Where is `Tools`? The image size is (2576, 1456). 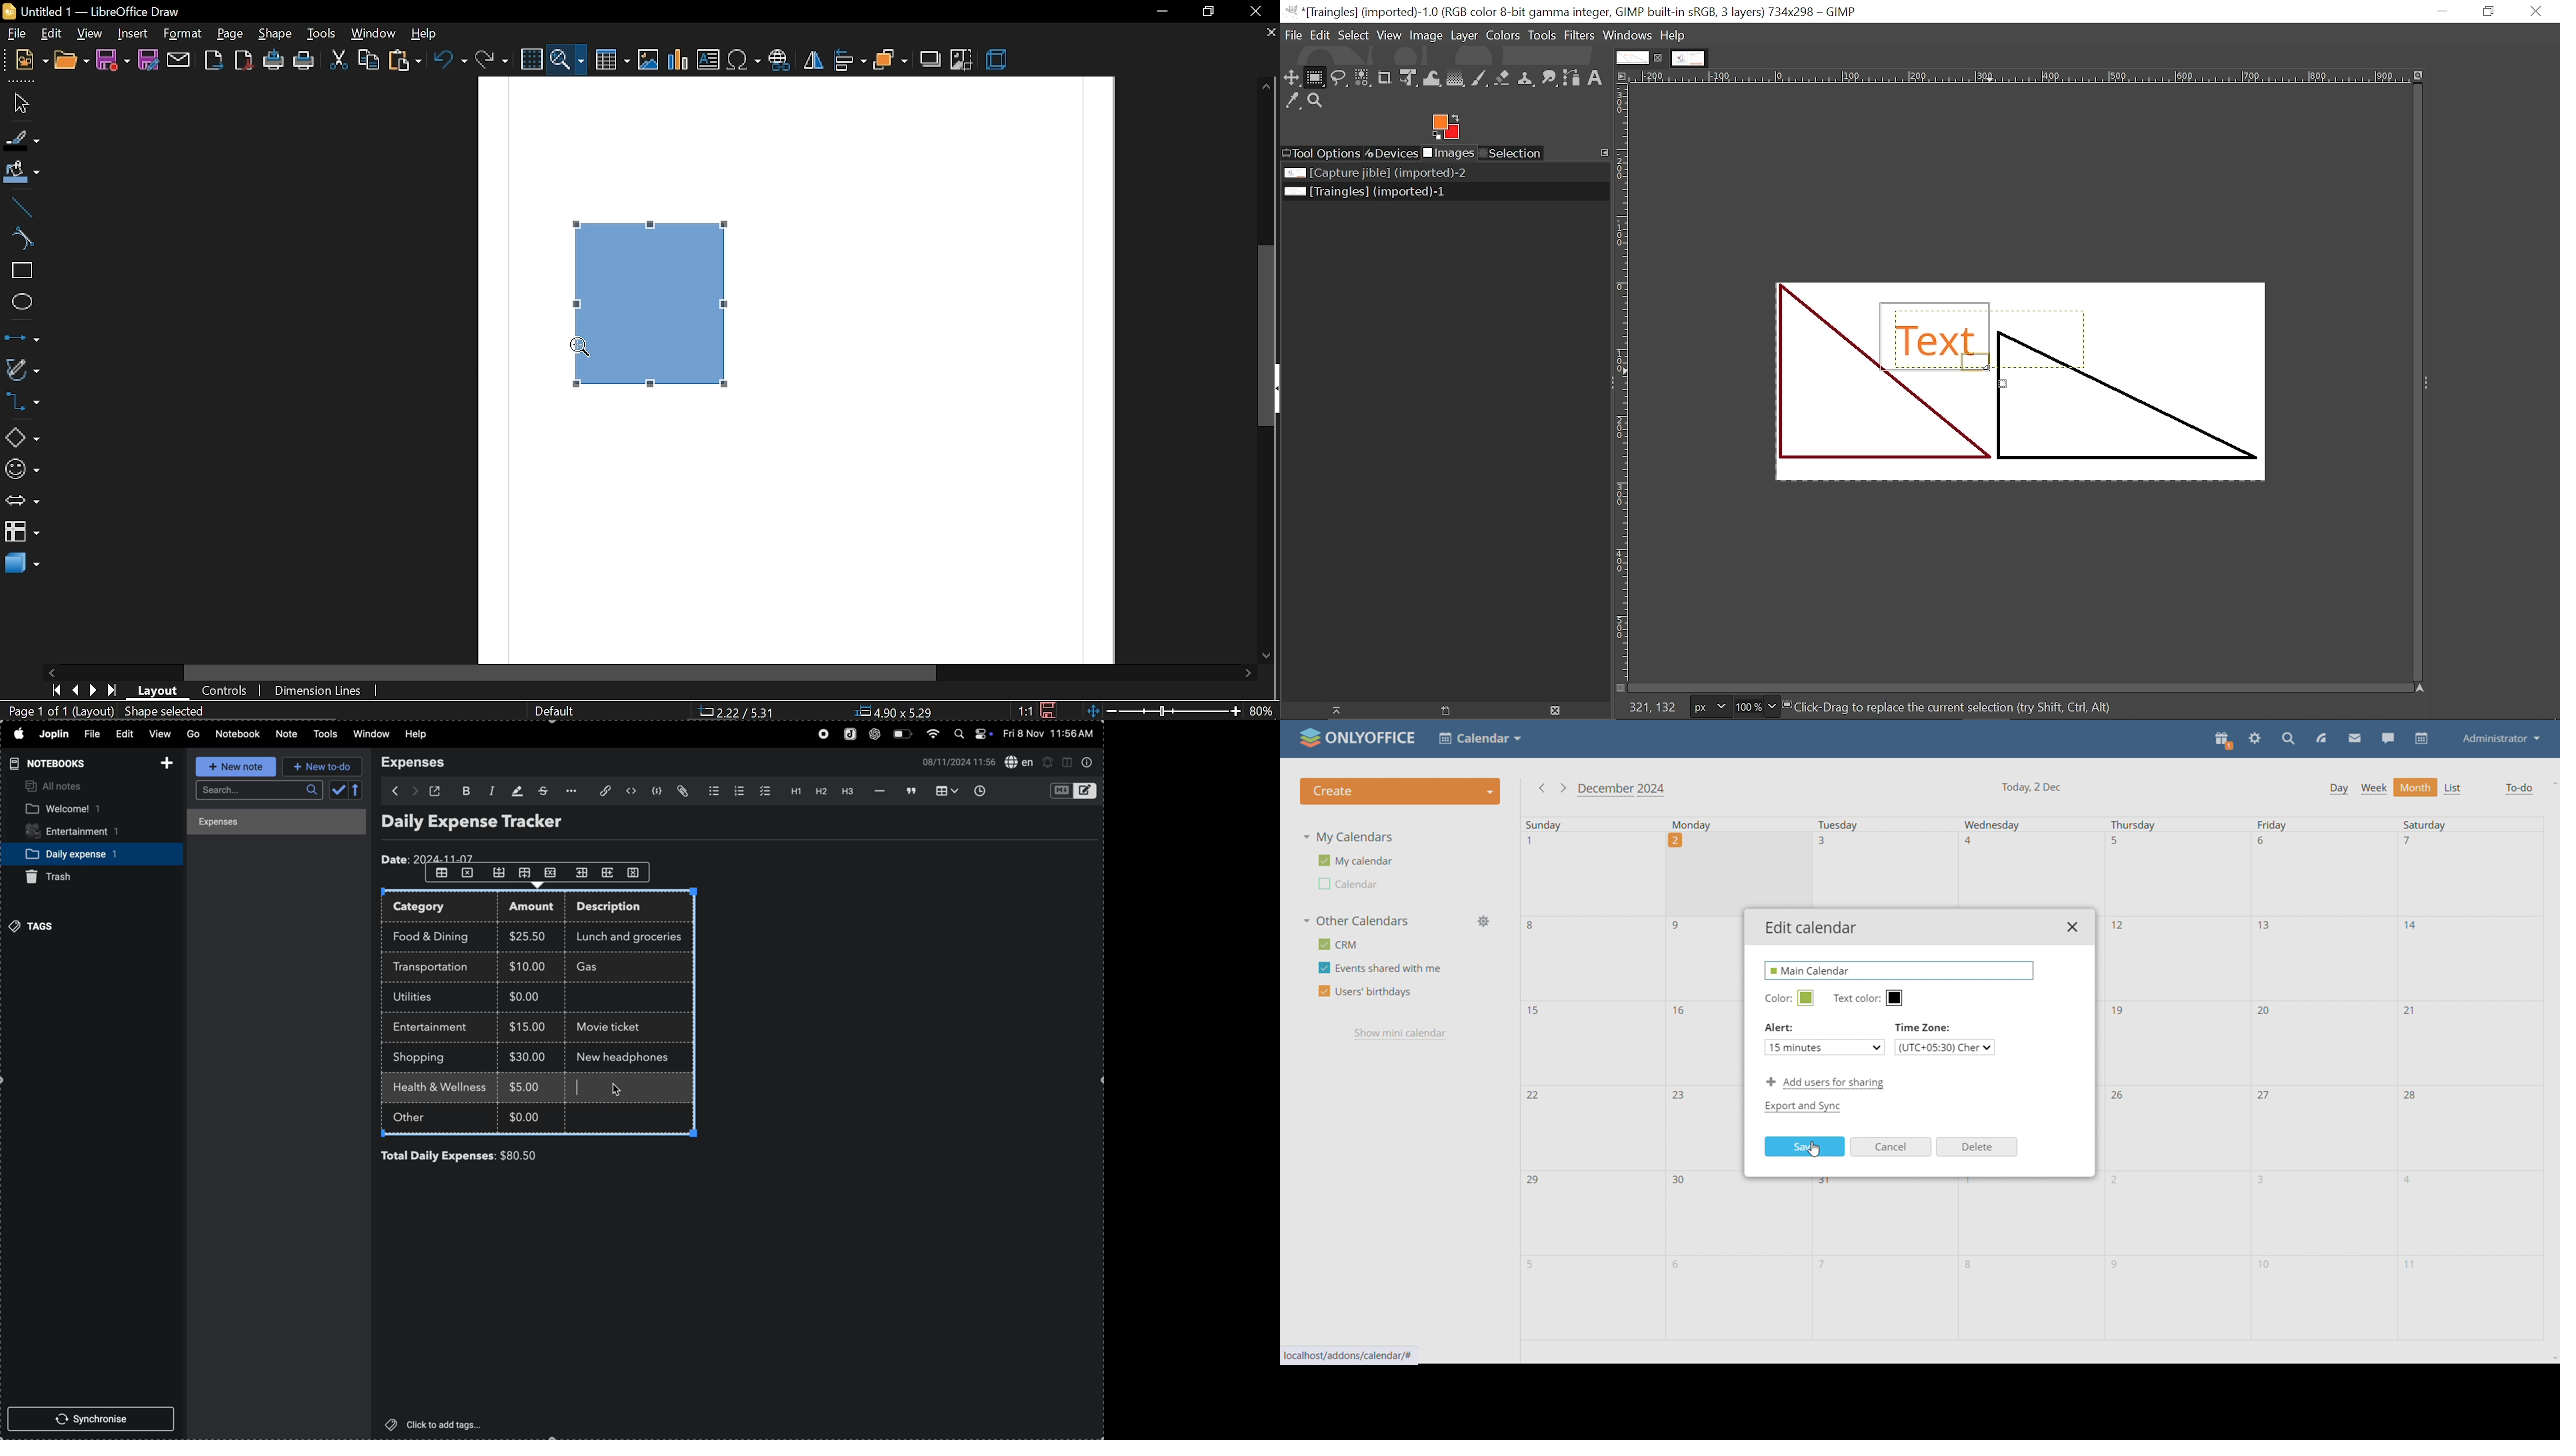 Tools is located at coordinates (1542, 37).